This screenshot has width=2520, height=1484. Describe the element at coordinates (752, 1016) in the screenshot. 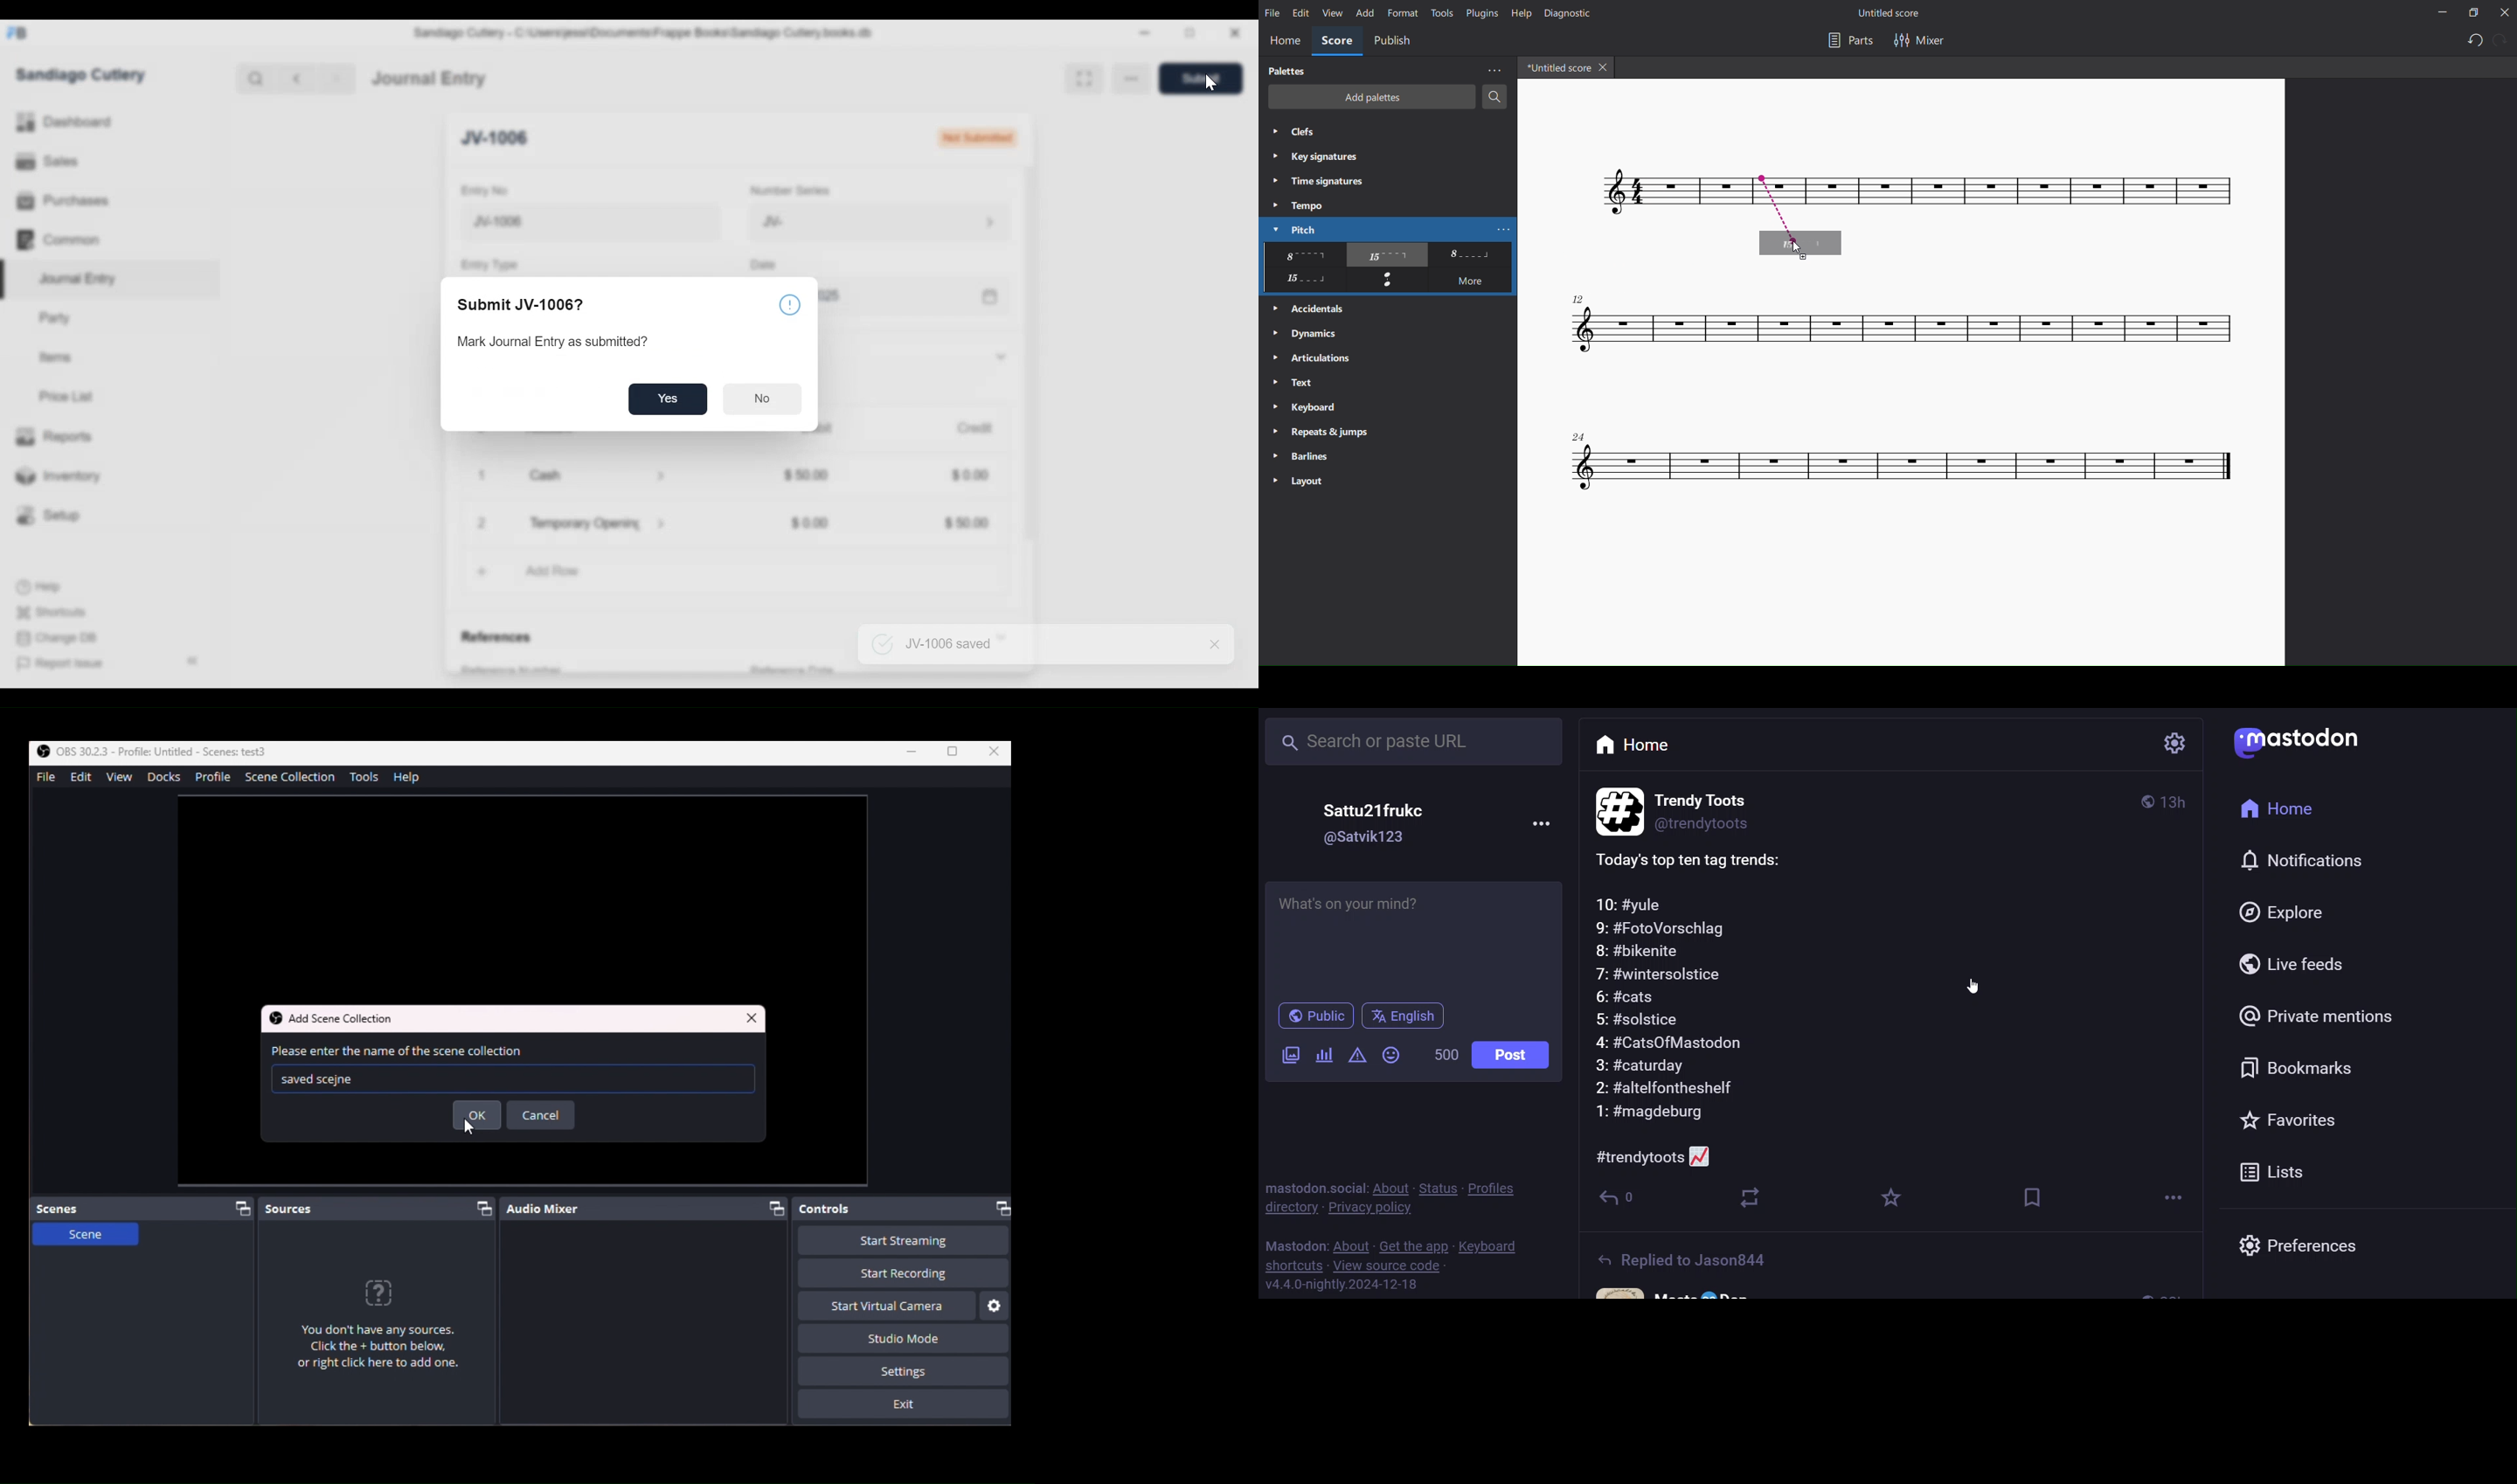

I see `Close` at that location.